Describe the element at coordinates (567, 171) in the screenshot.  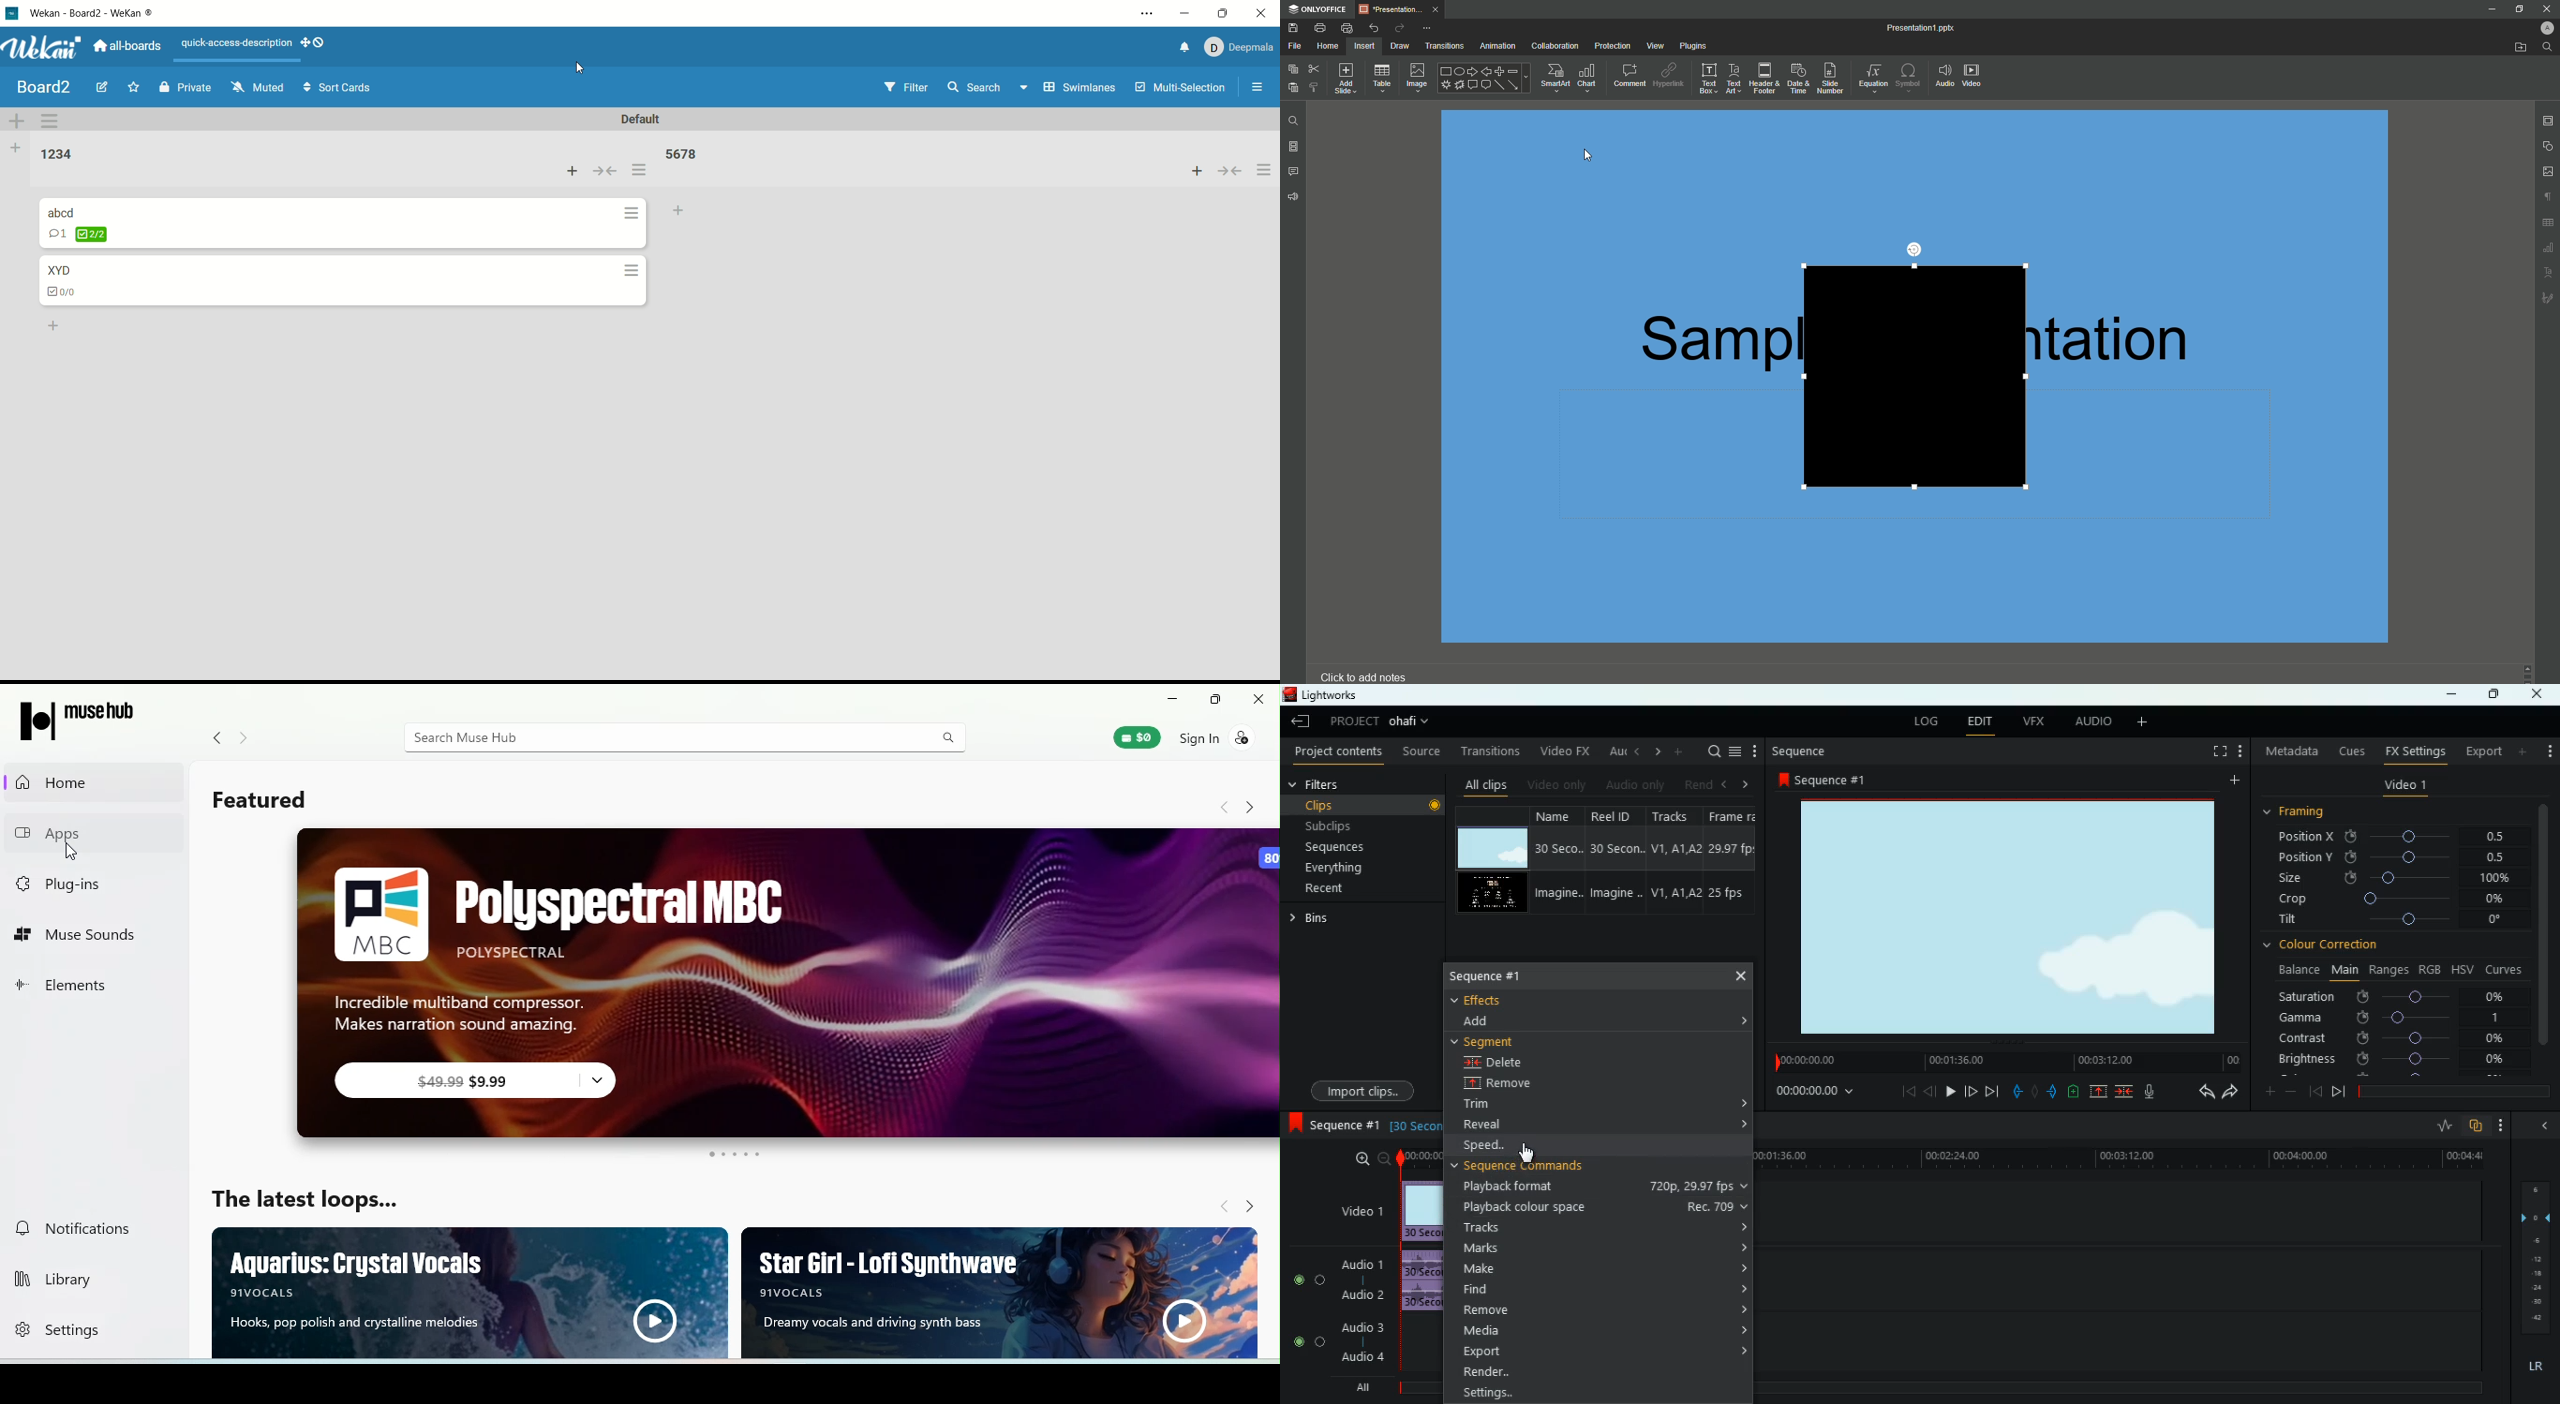
I see `add` at that location.